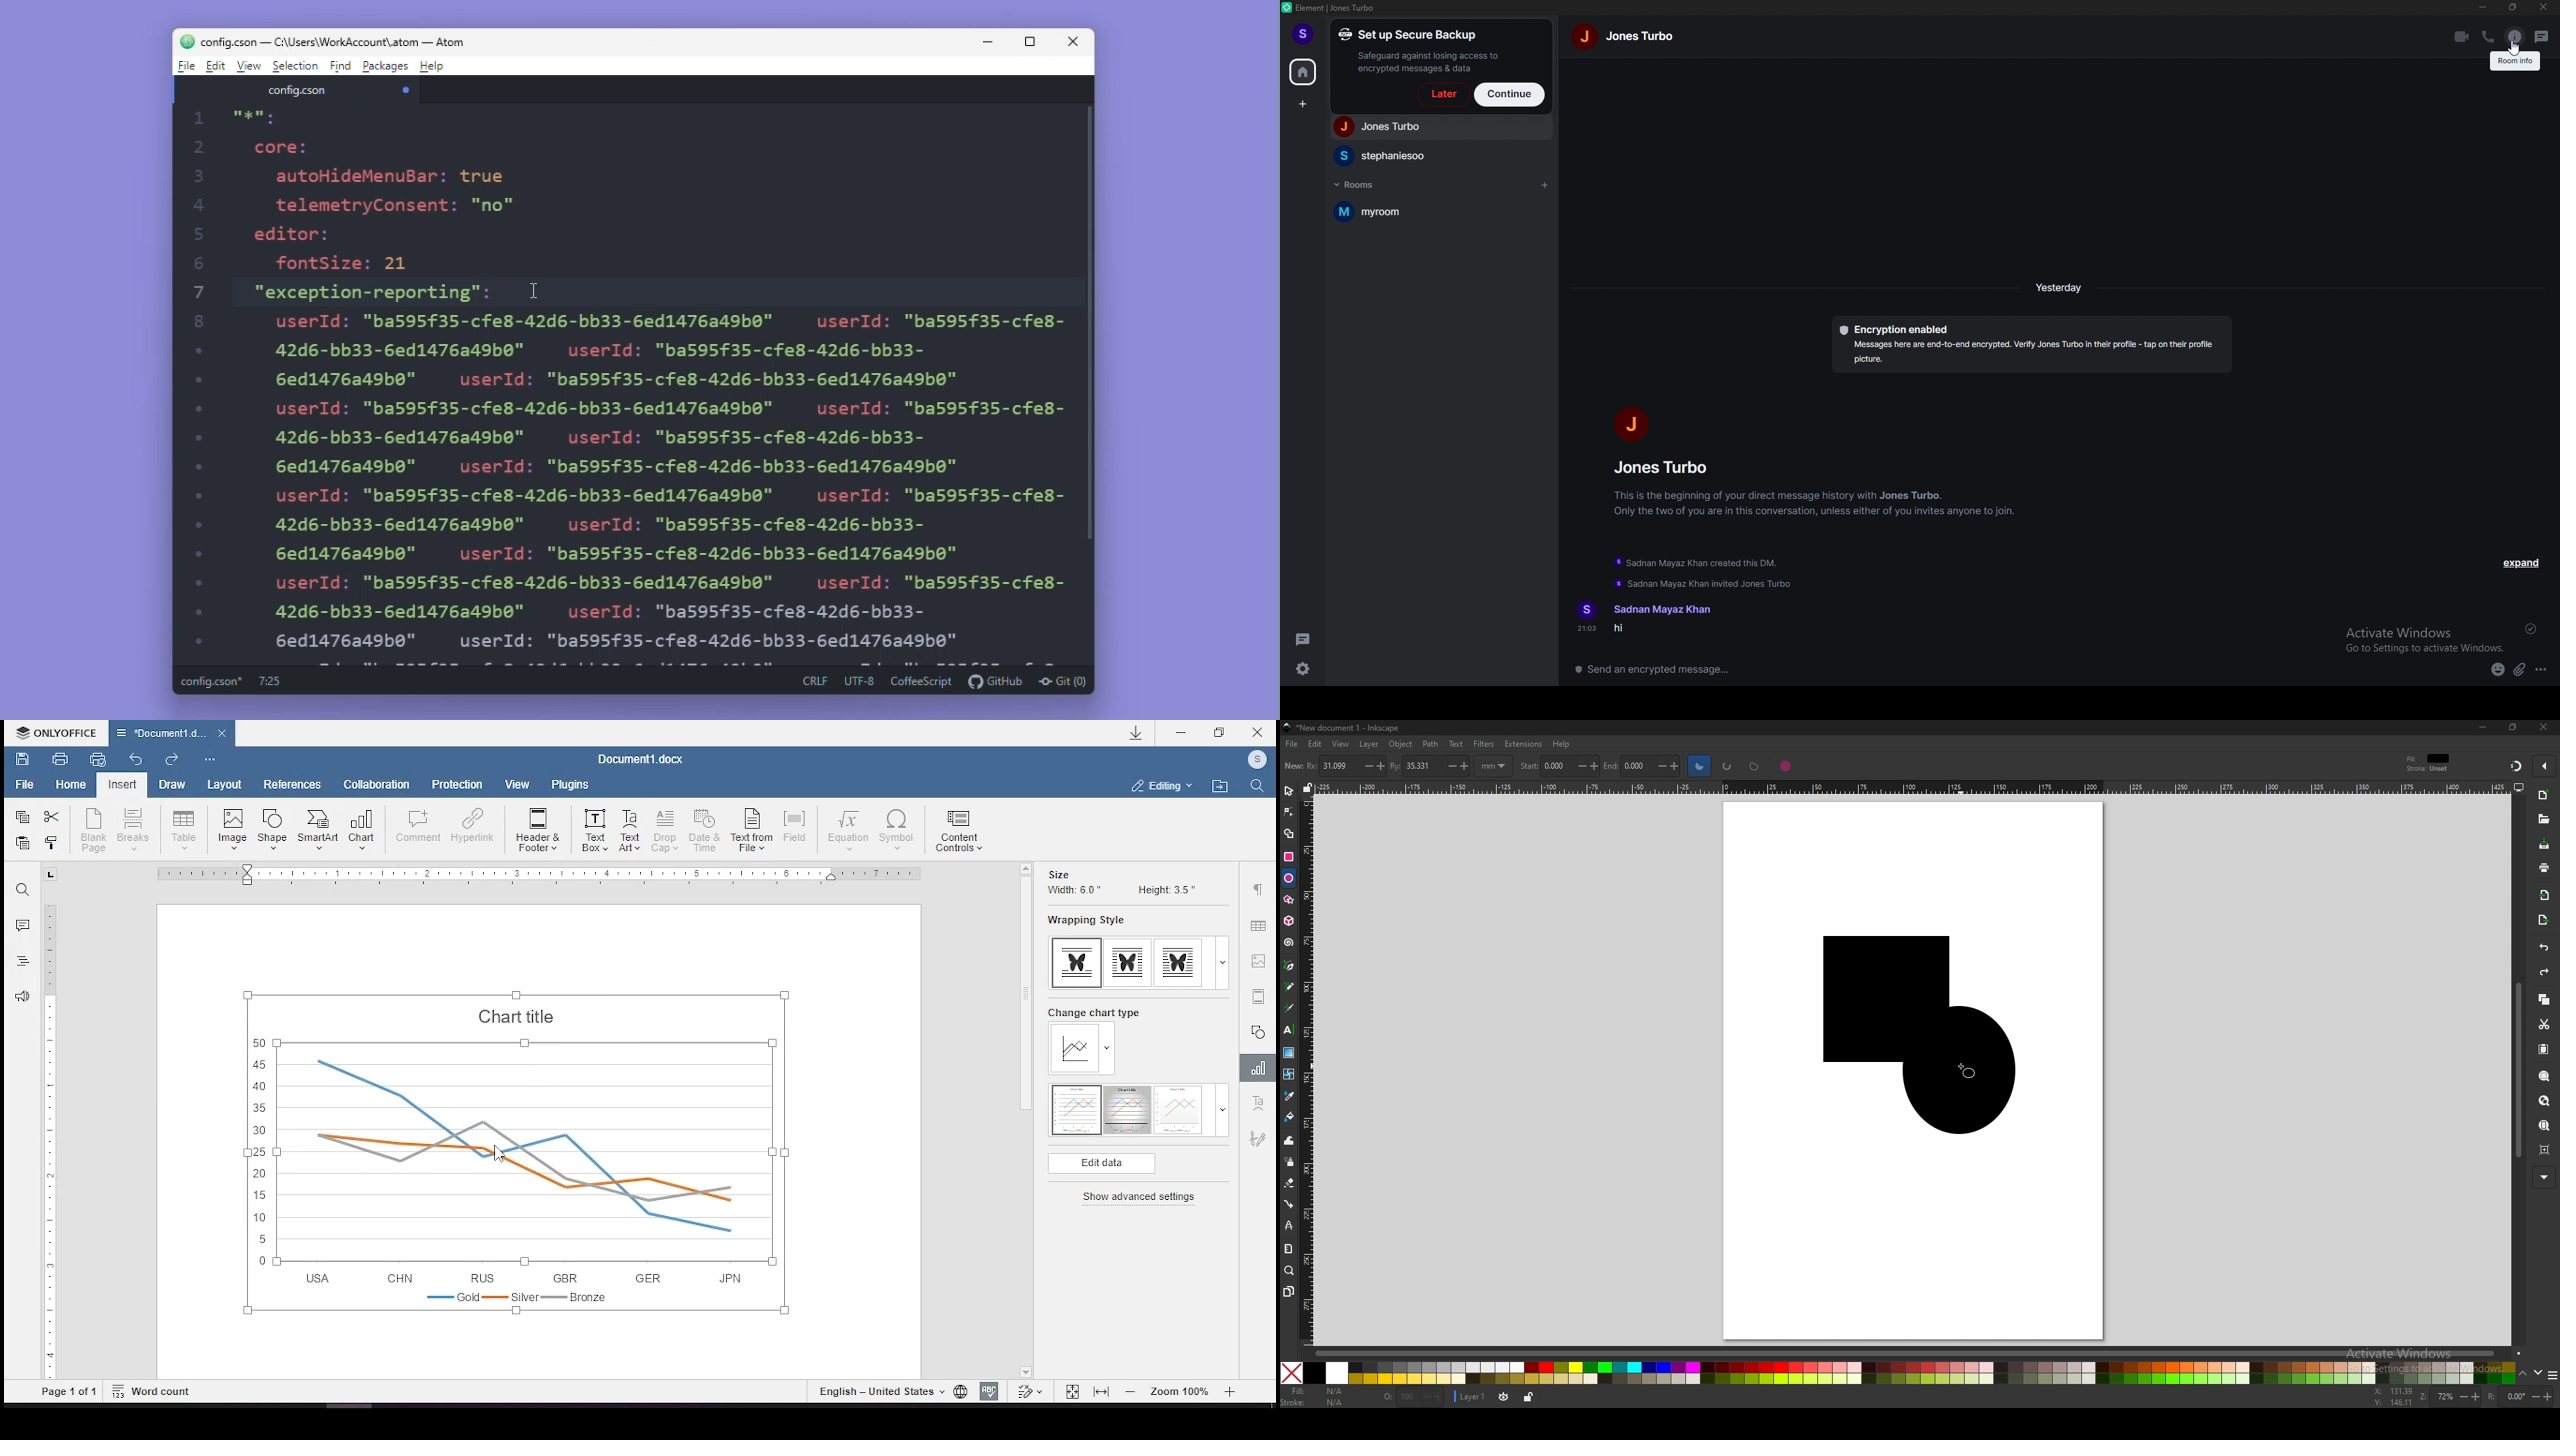 The width and height of the screenshot is (2576, 1456). I want to click on export, so click(2543, 919).